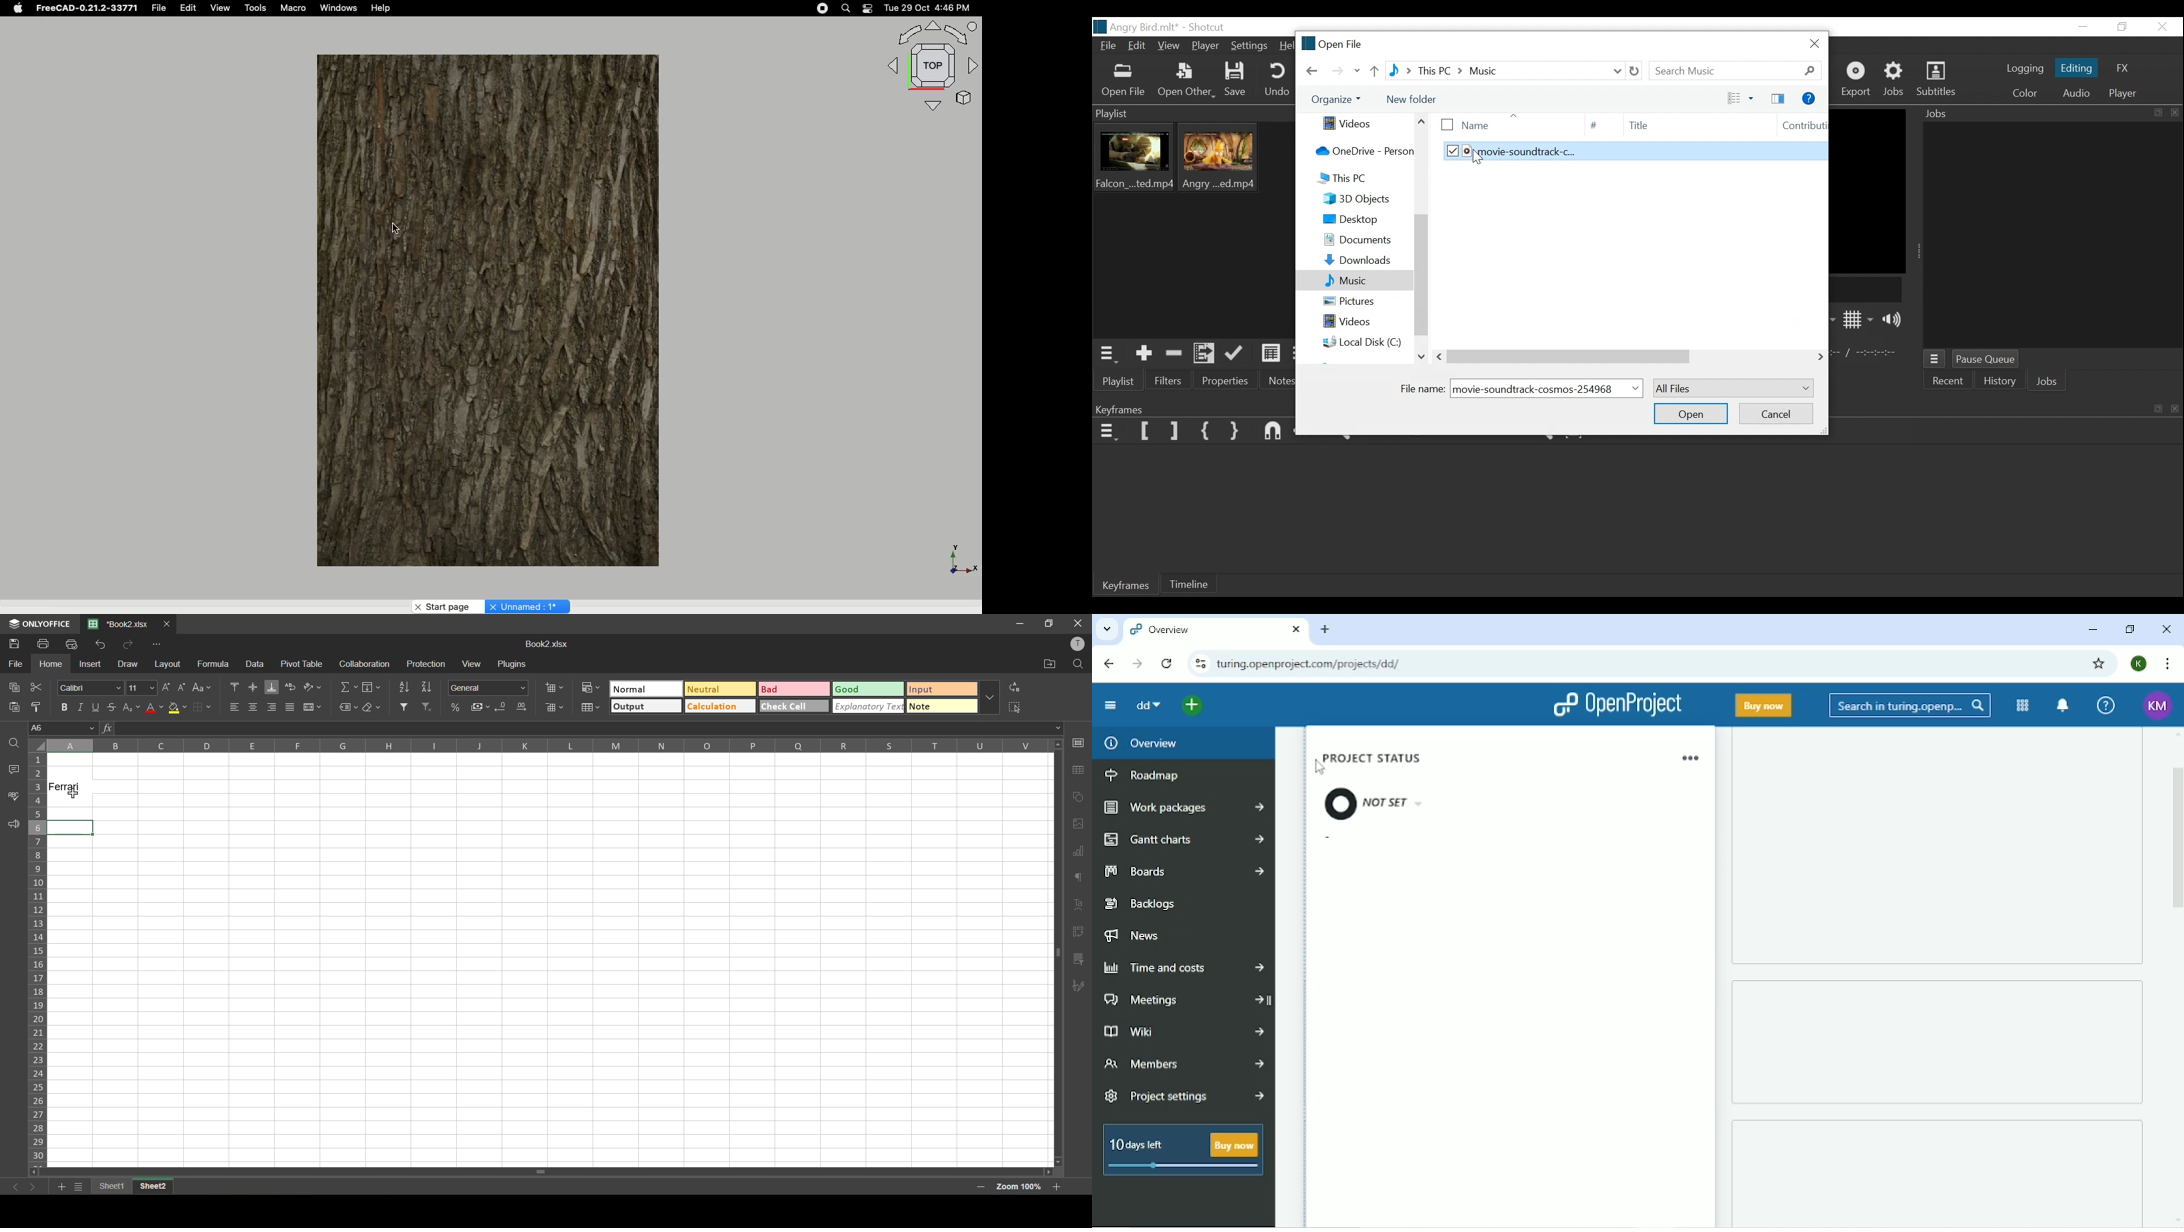 This screenshot has width=2184, height=1232. I want to click on Scroll Down, so click(1421, 355).